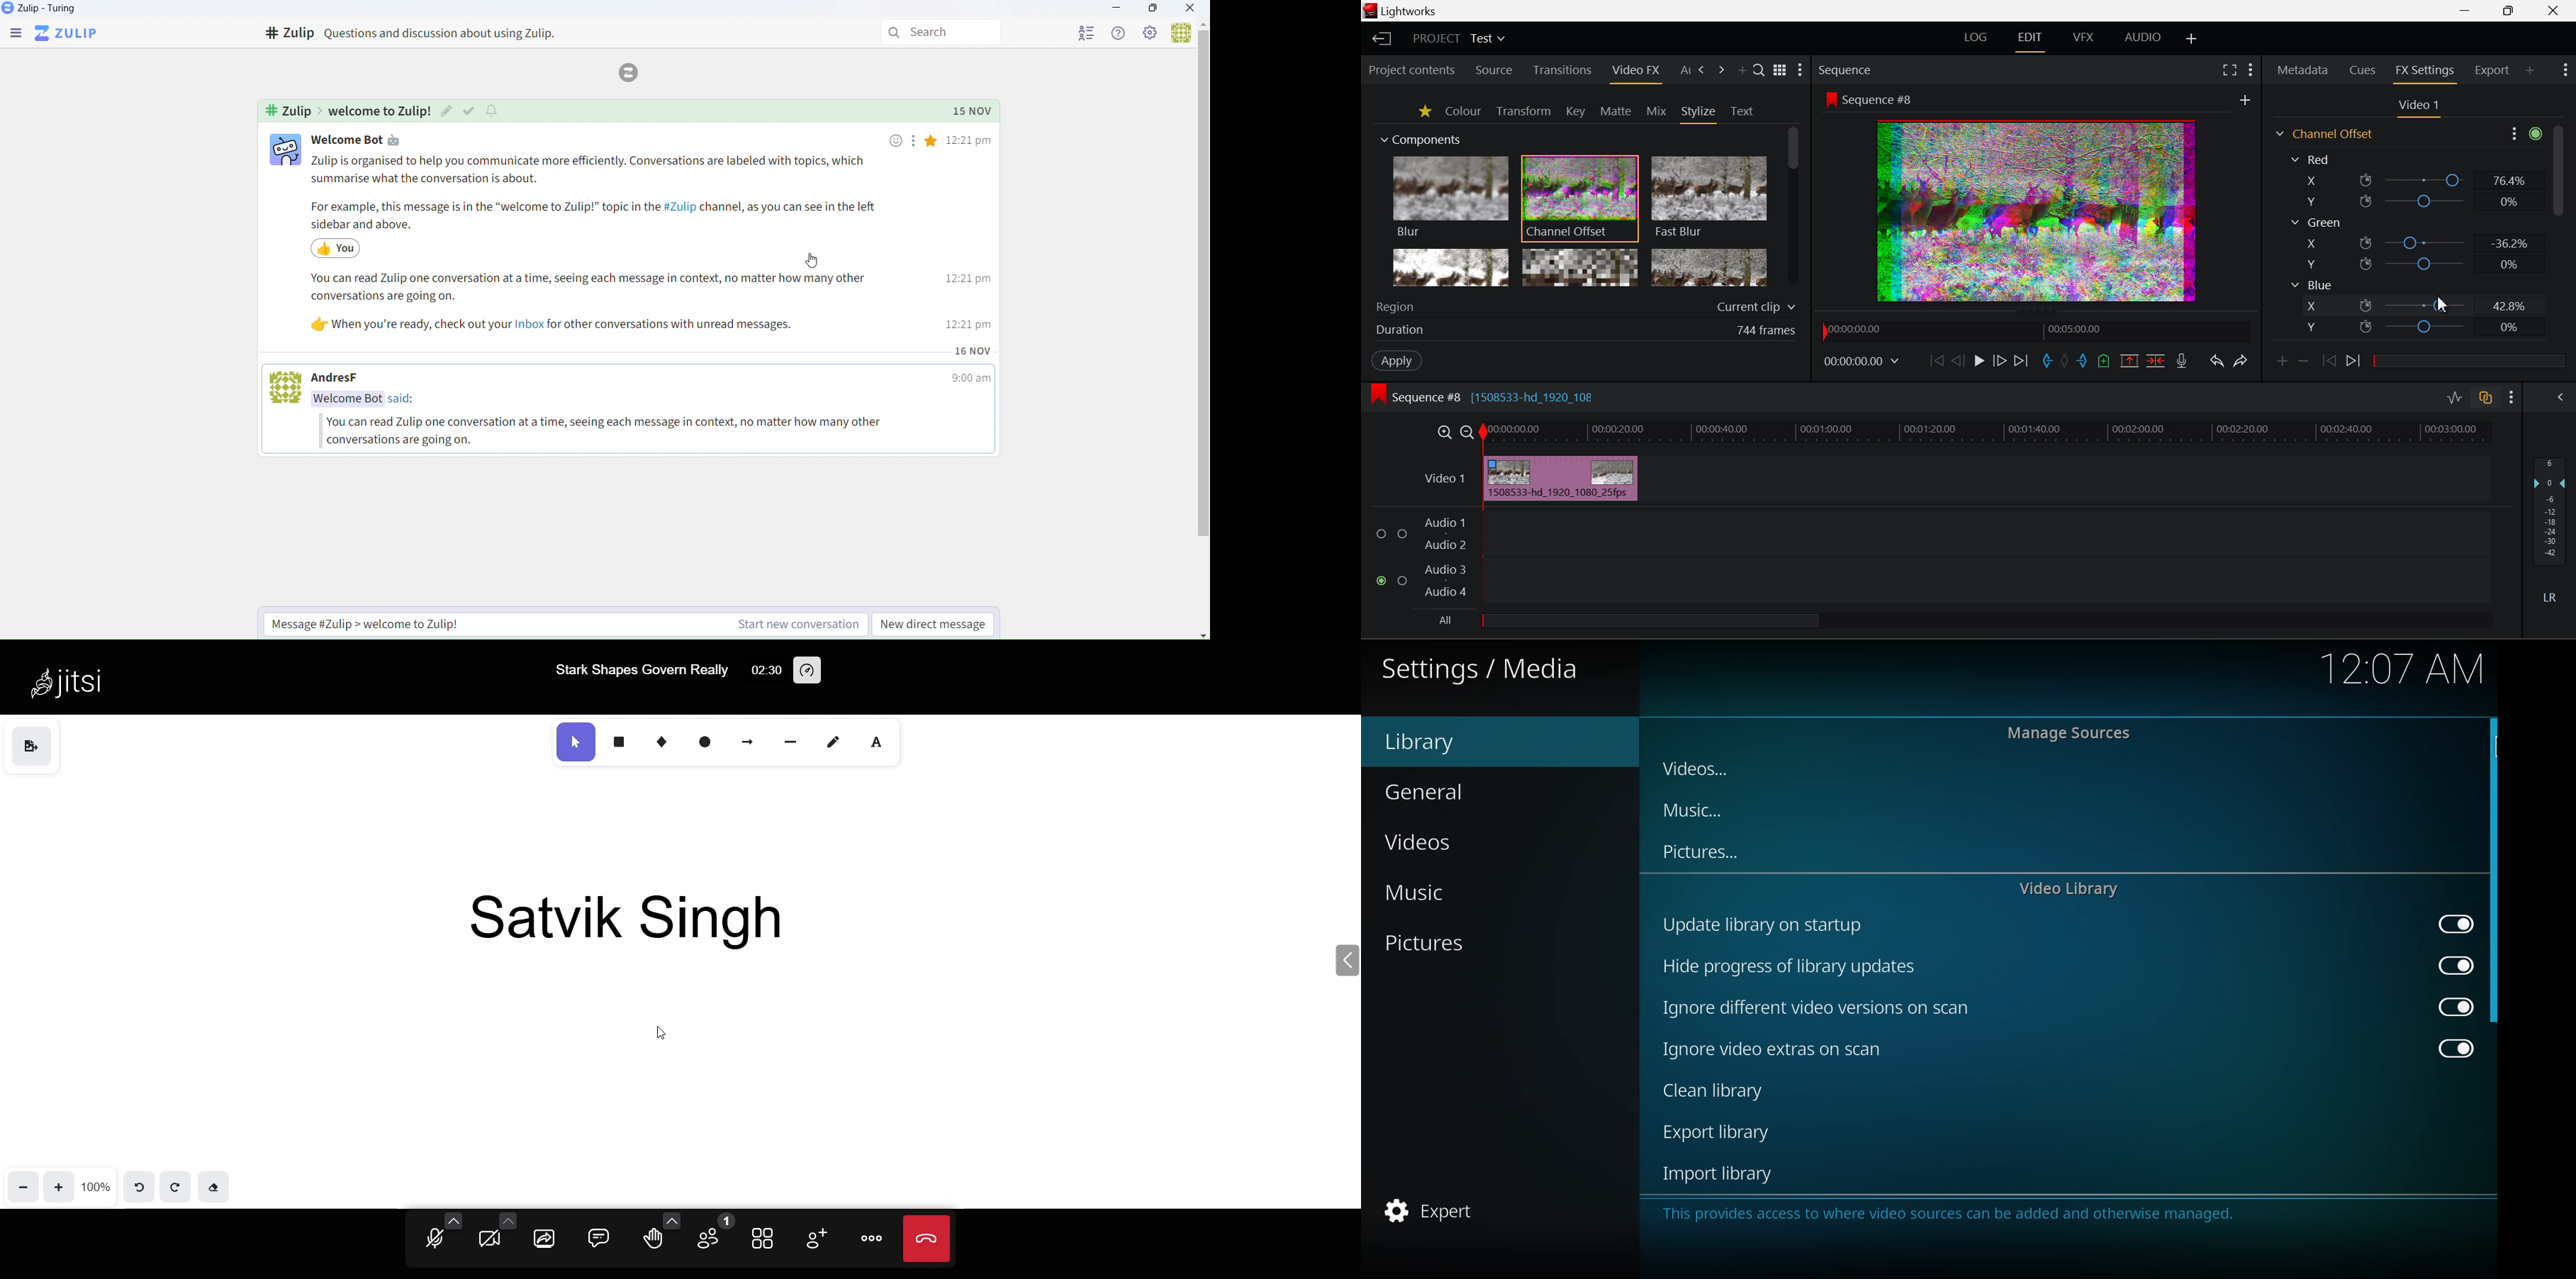 This screenshot has height=1288, width=2576. I want to click on export, so click(1716, 1094).